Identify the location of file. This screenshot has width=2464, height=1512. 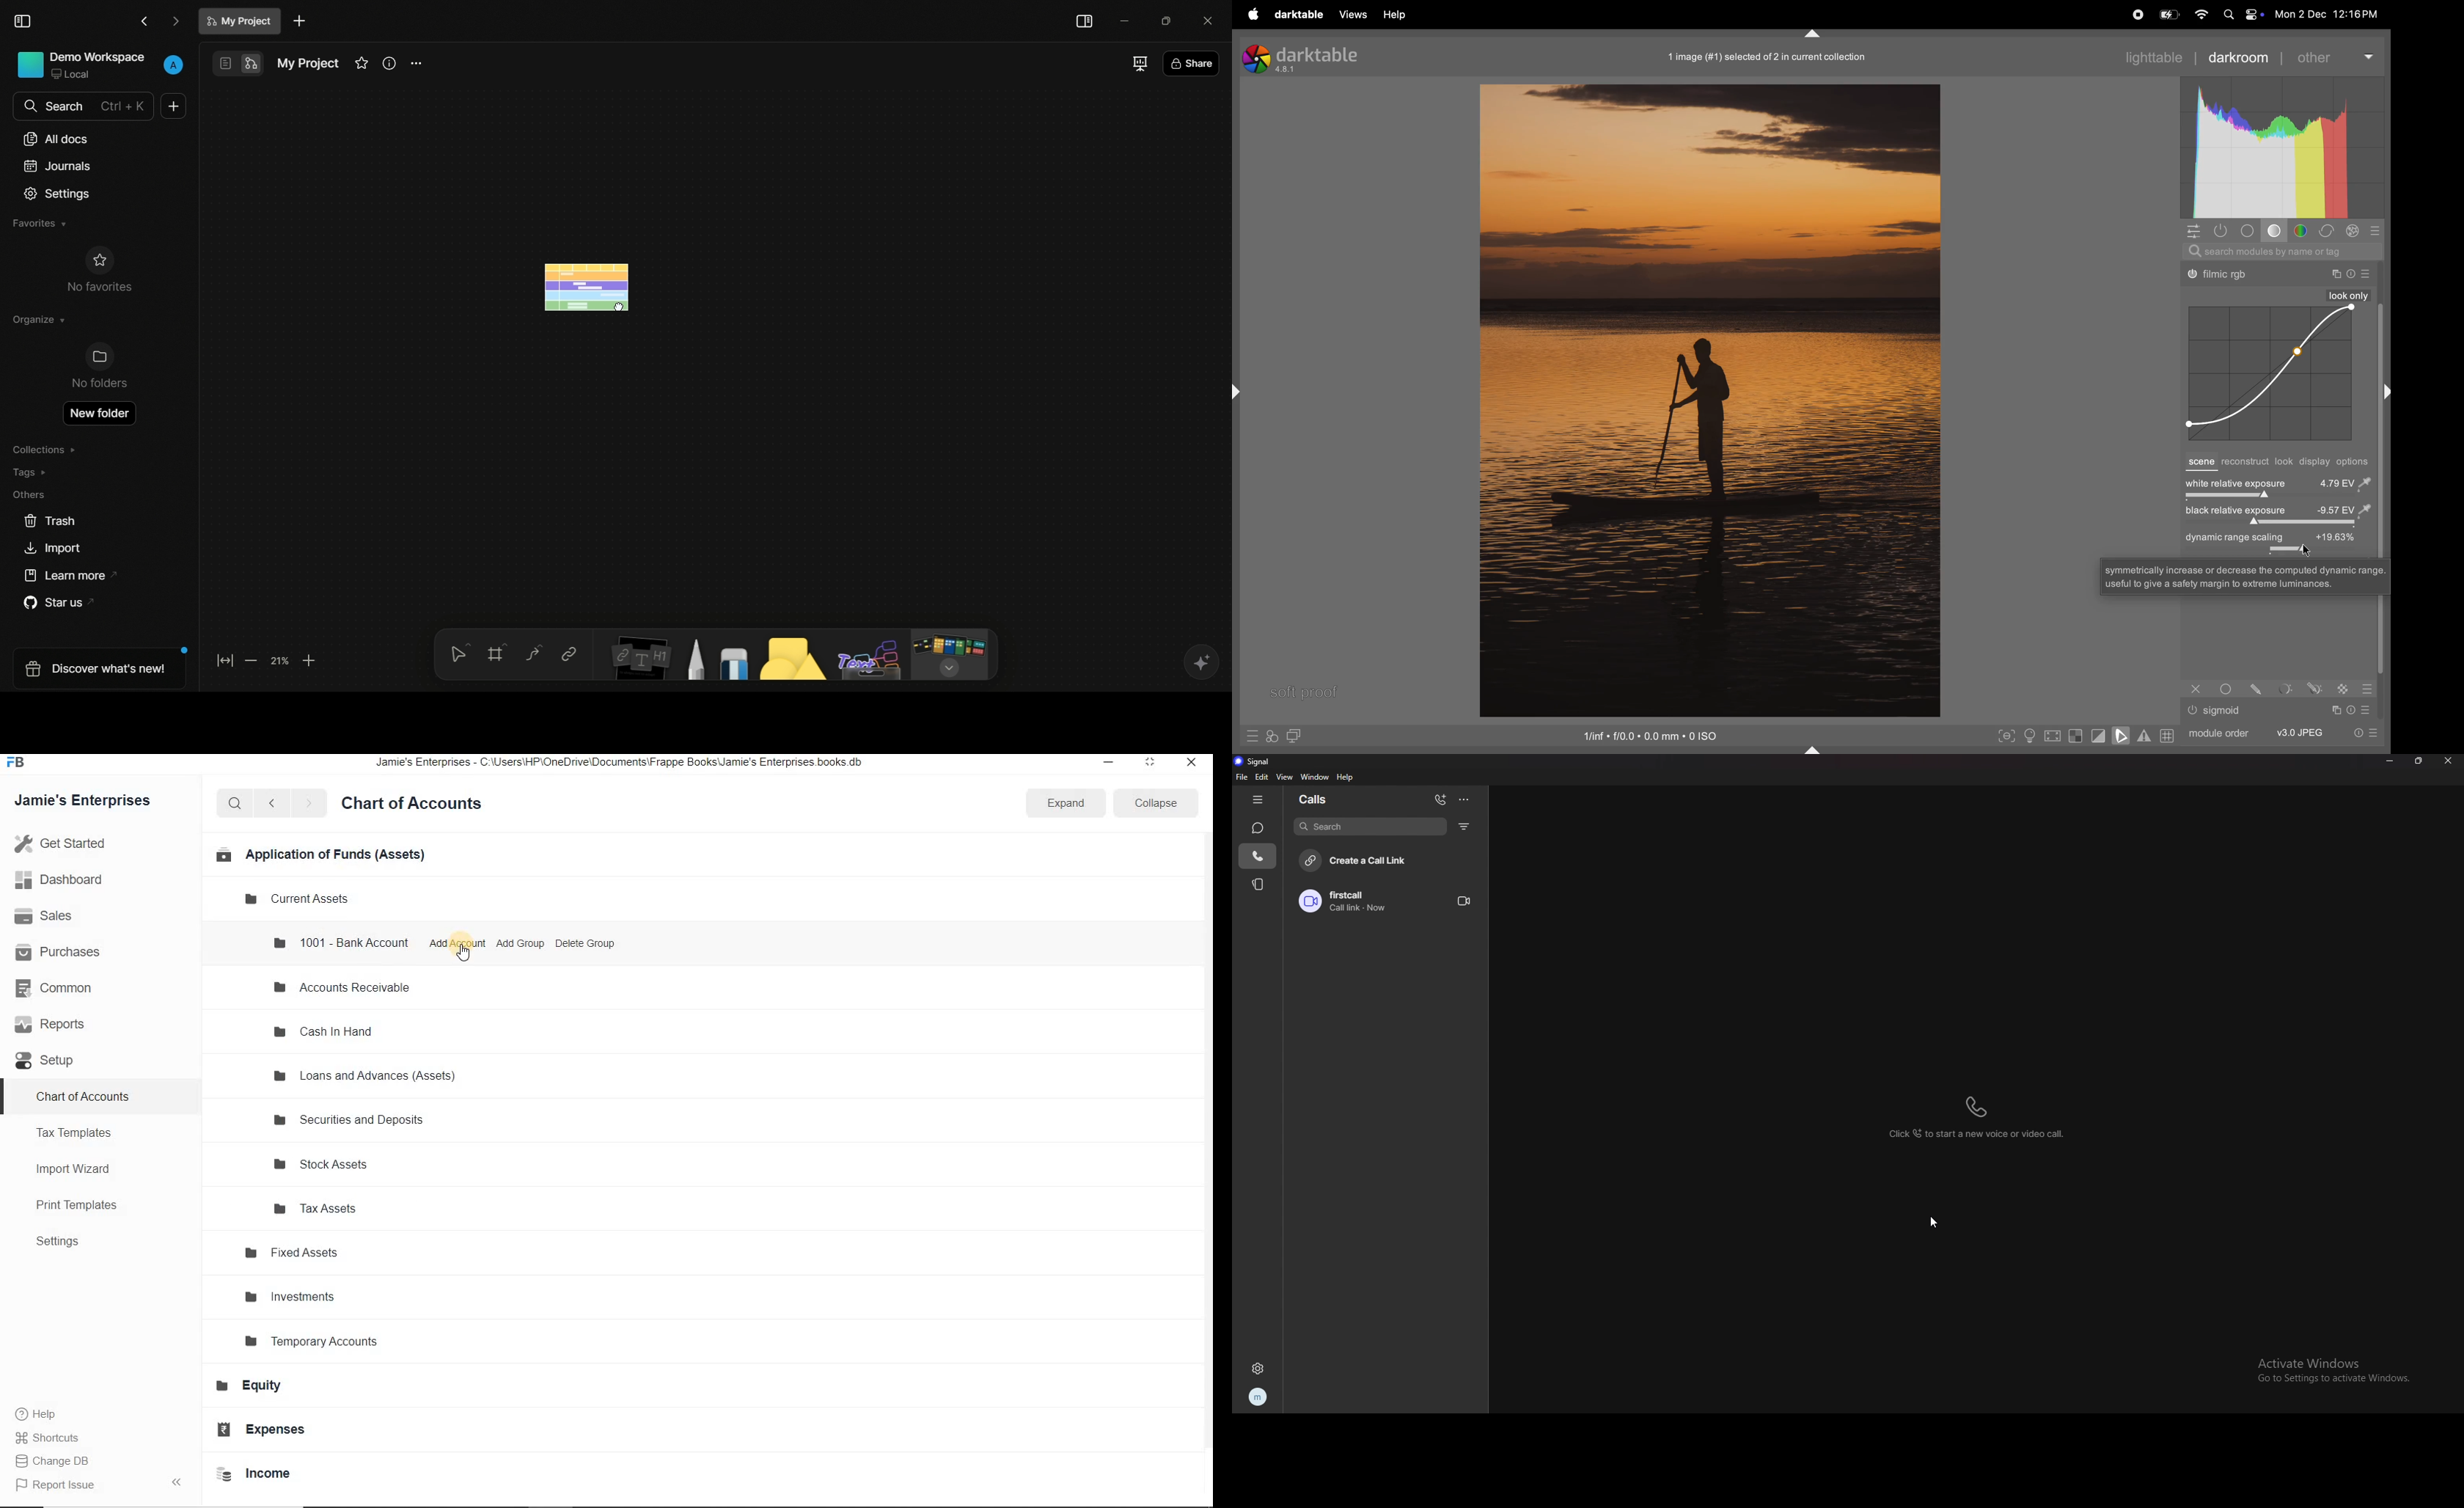
(1242, 777).